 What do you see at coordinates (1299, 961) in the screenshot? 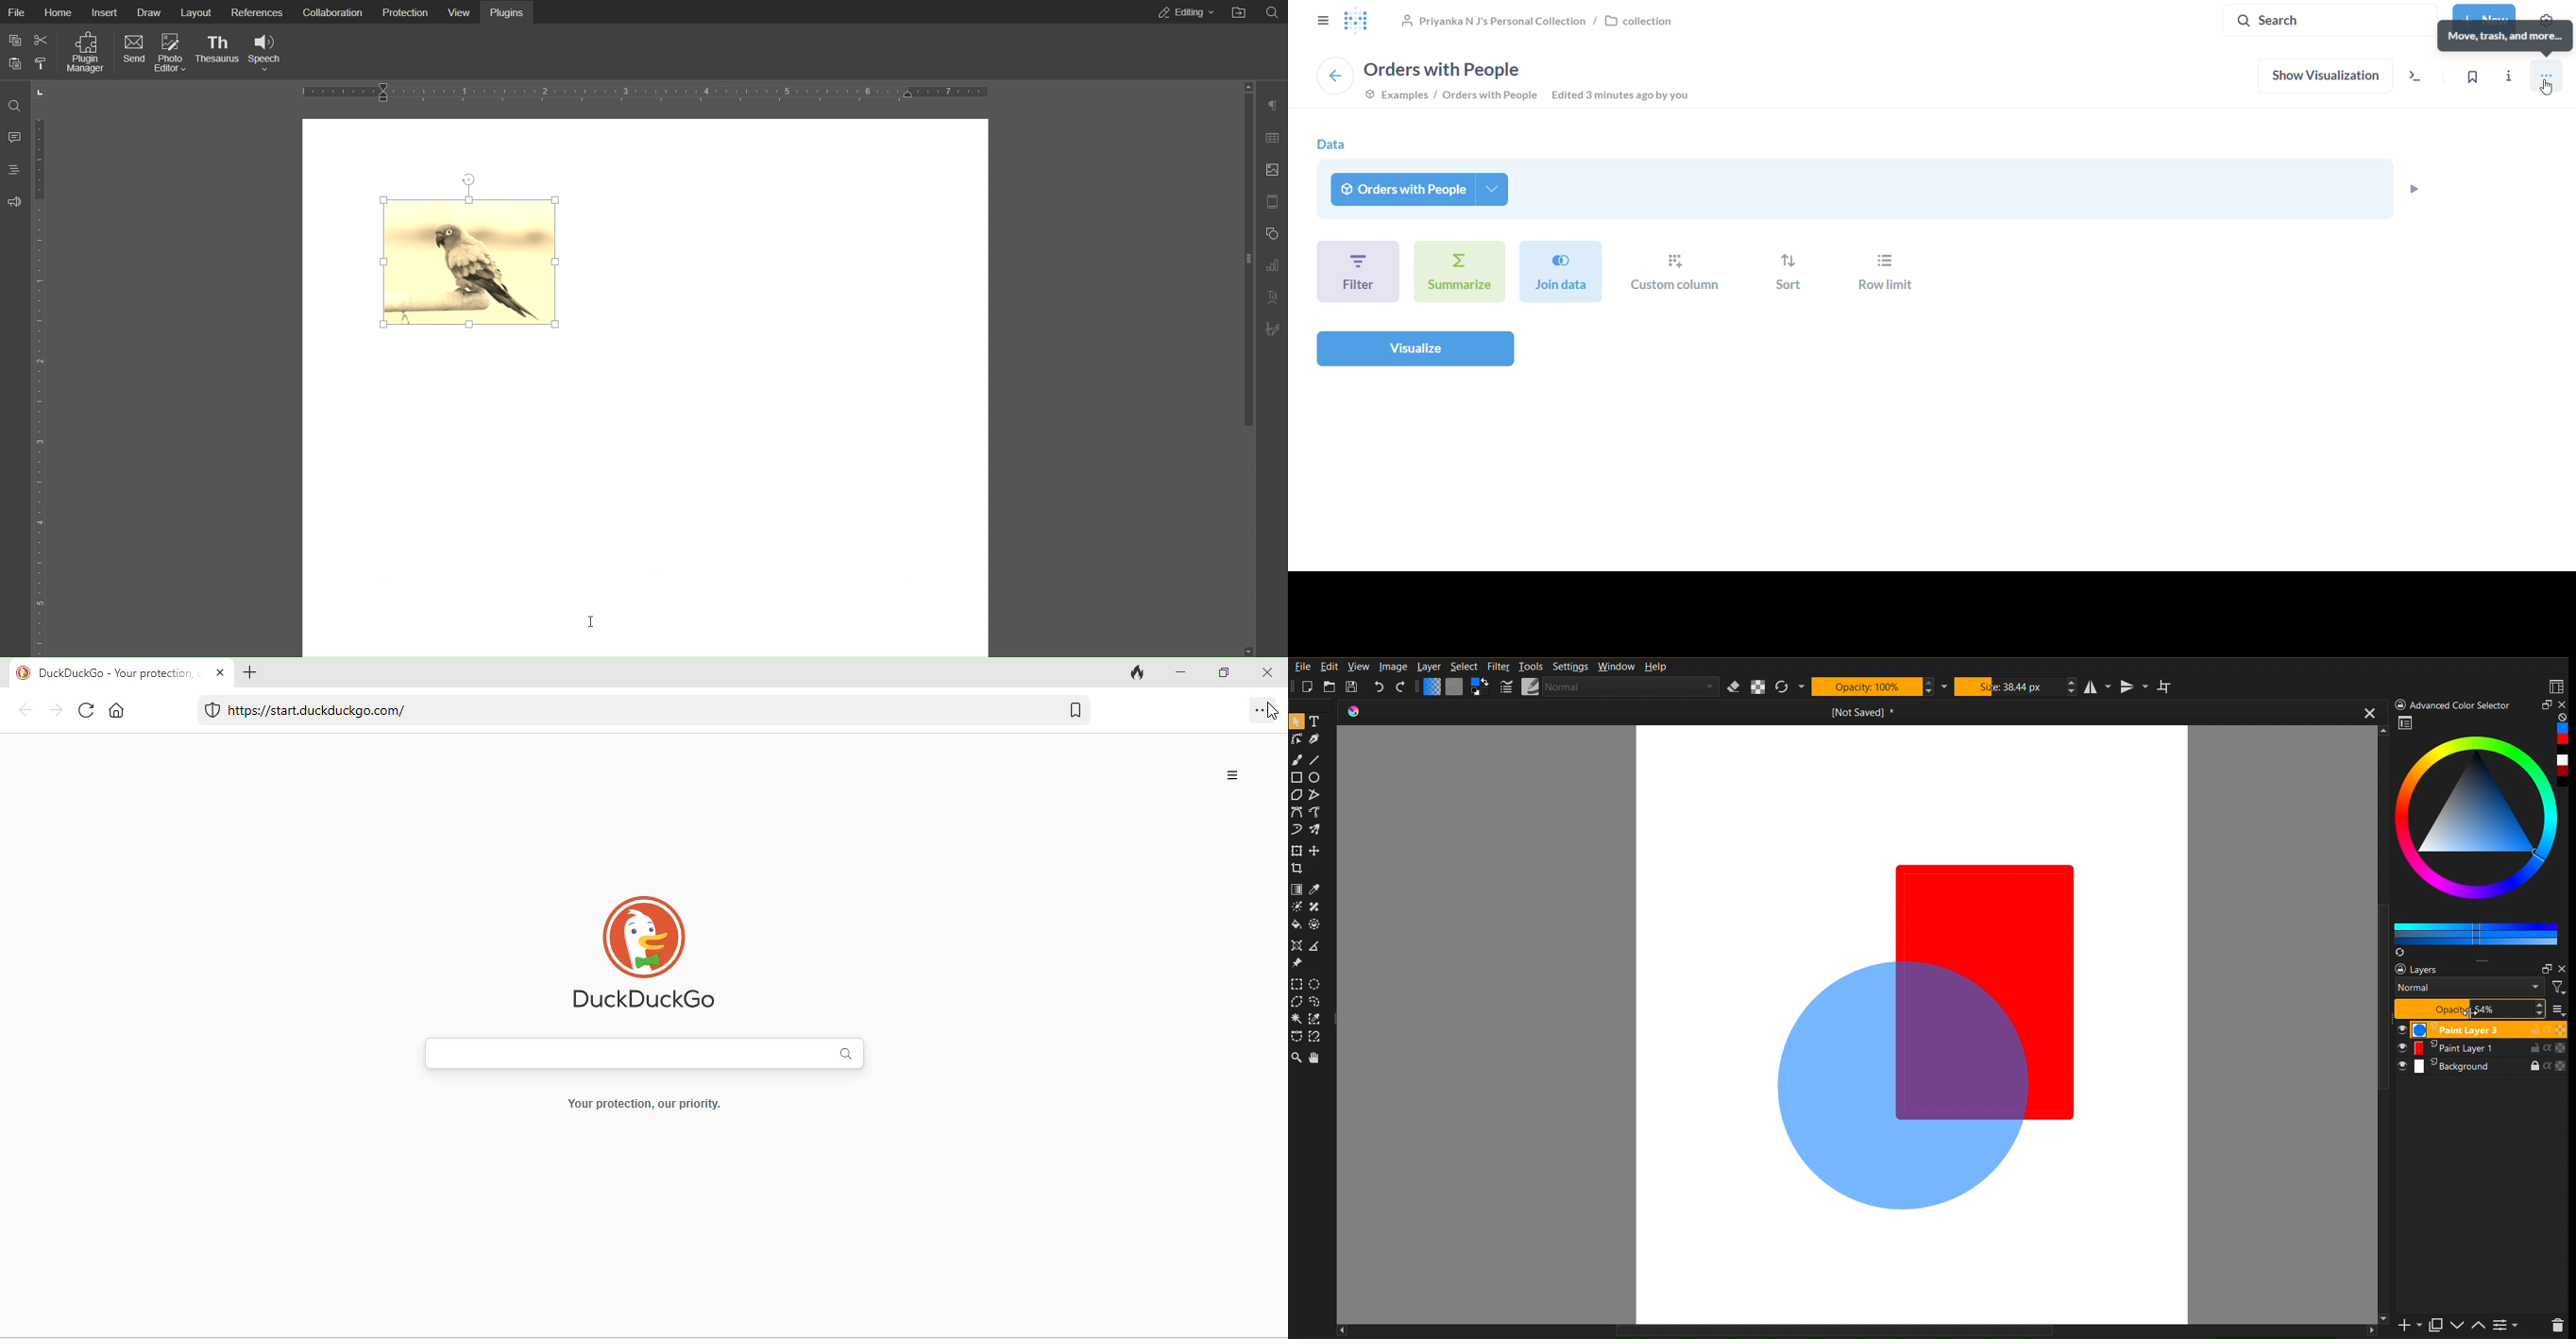
I see `Reference Tool` at bounding box center [1299, 961].